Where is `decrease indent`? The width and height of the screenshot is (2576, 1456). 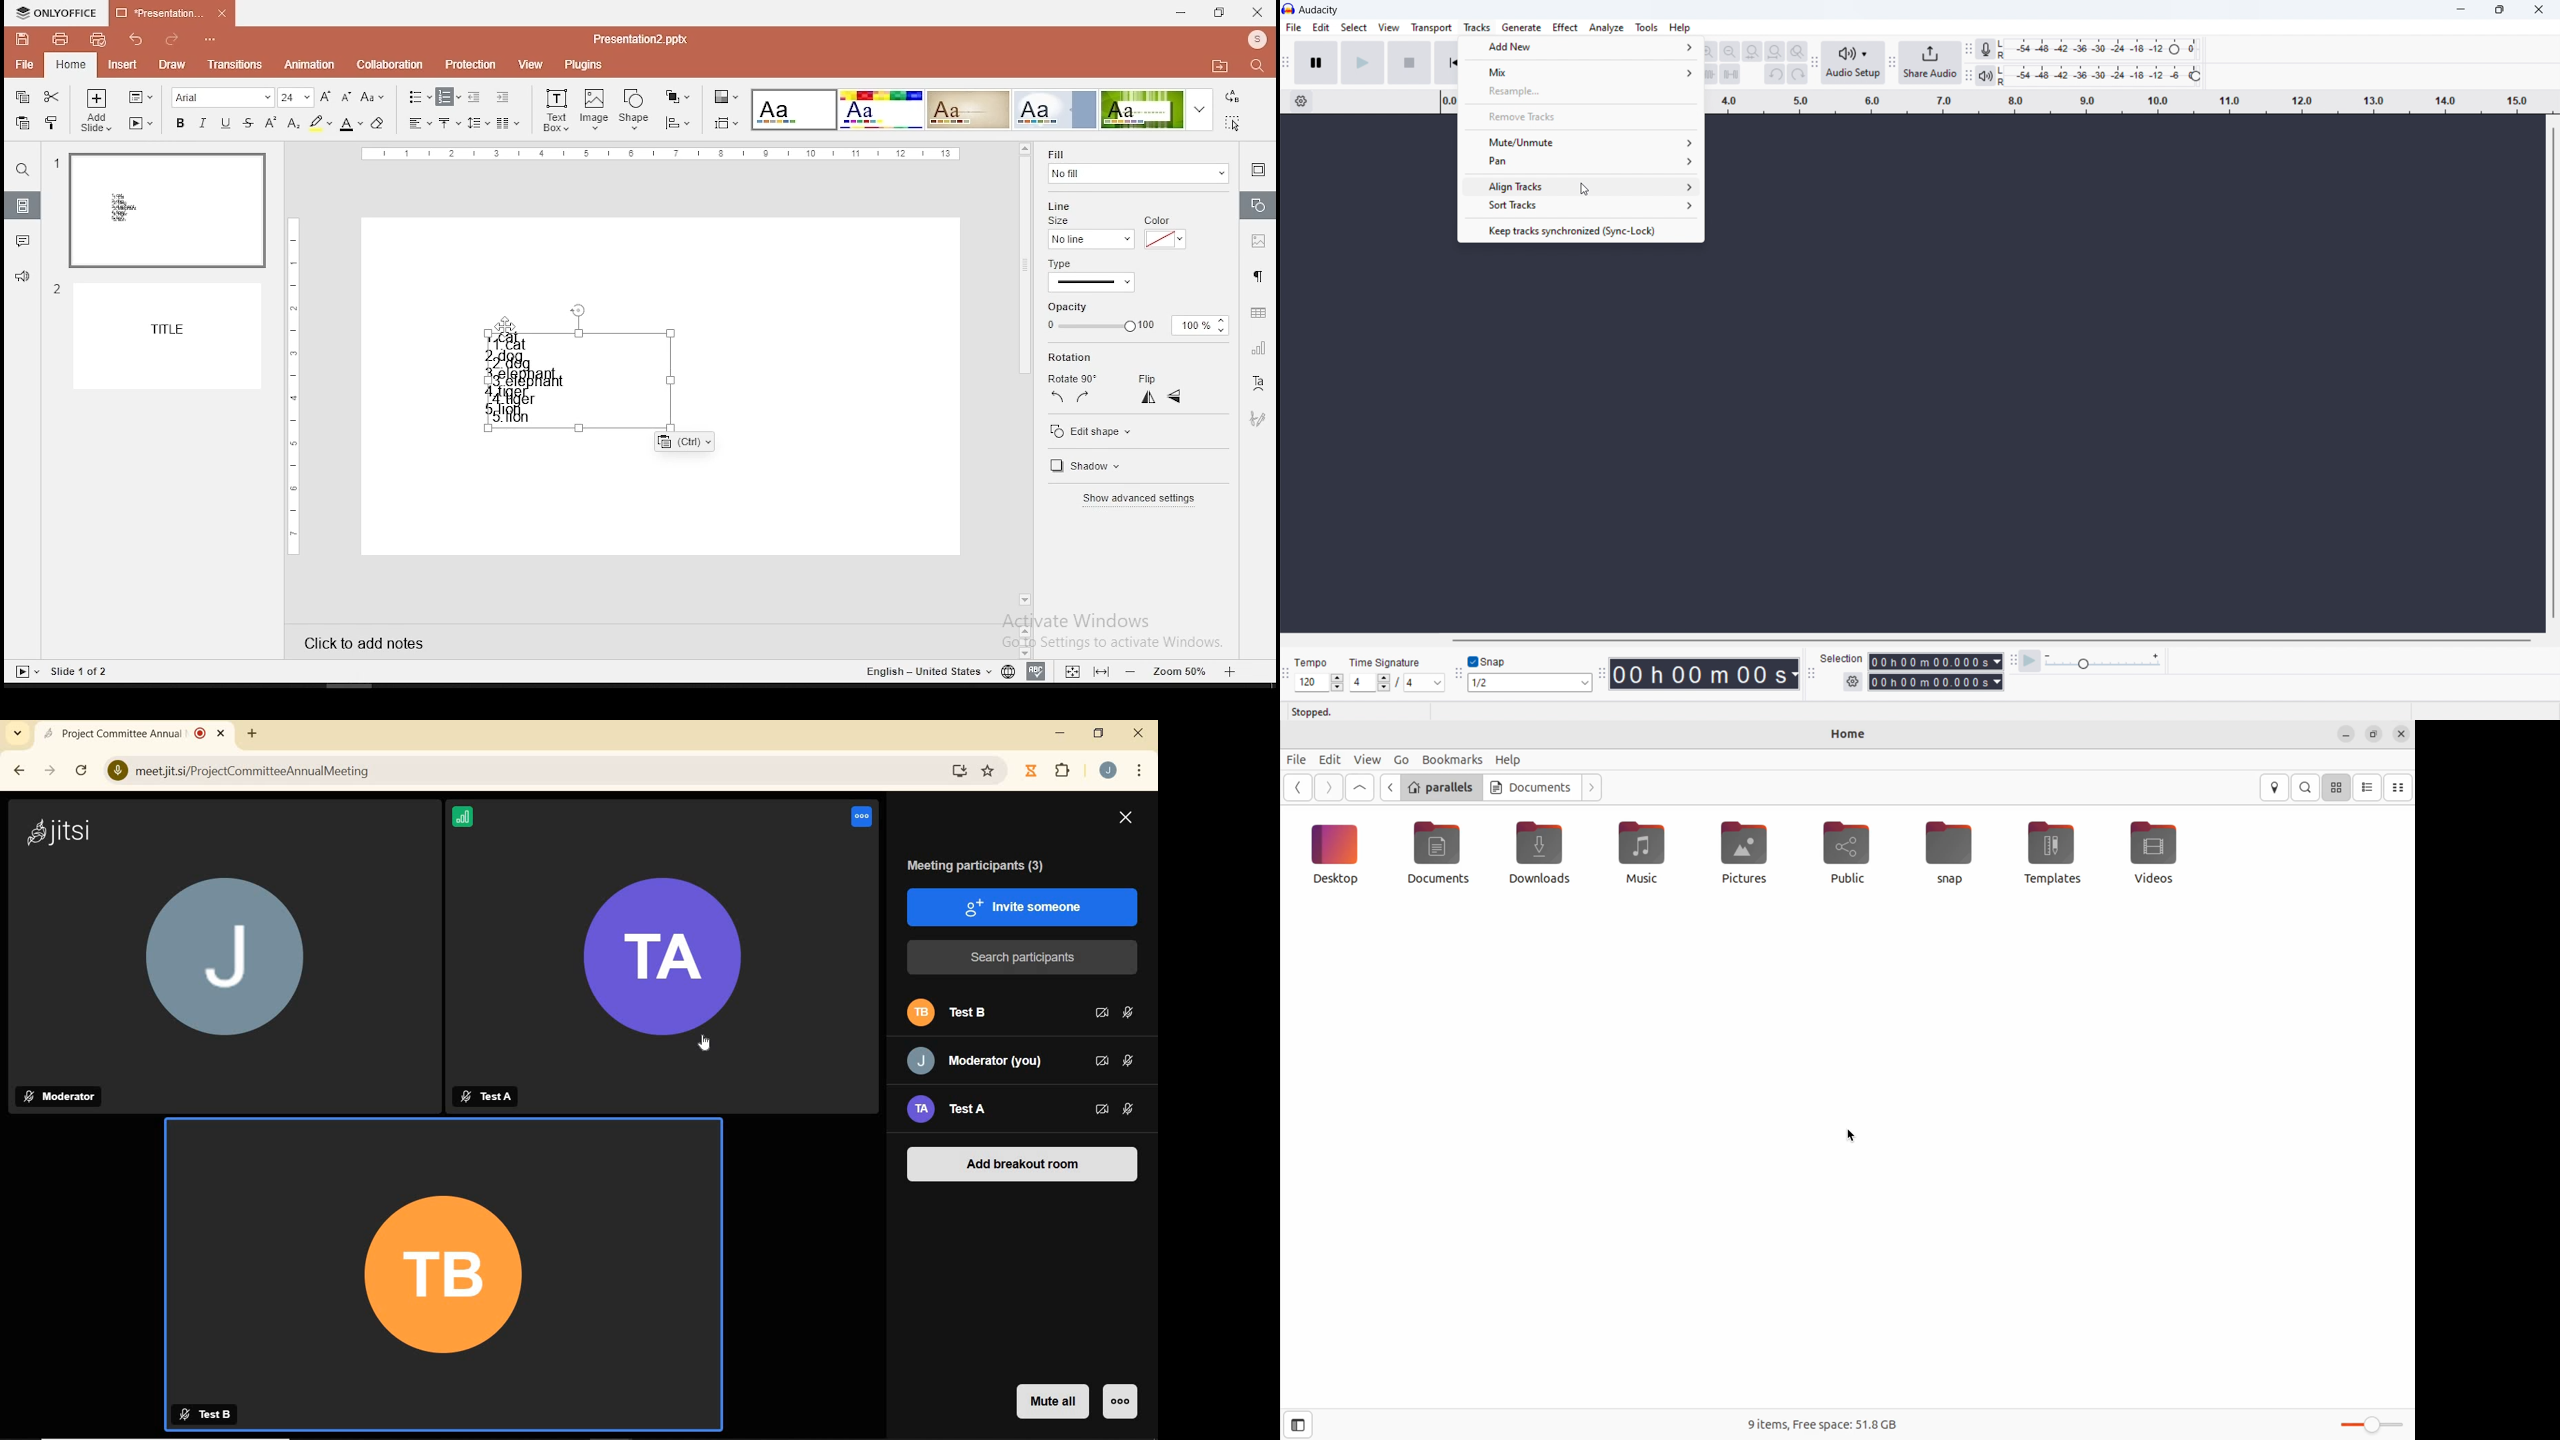 decrease indent is located at coordinates (476, 96).